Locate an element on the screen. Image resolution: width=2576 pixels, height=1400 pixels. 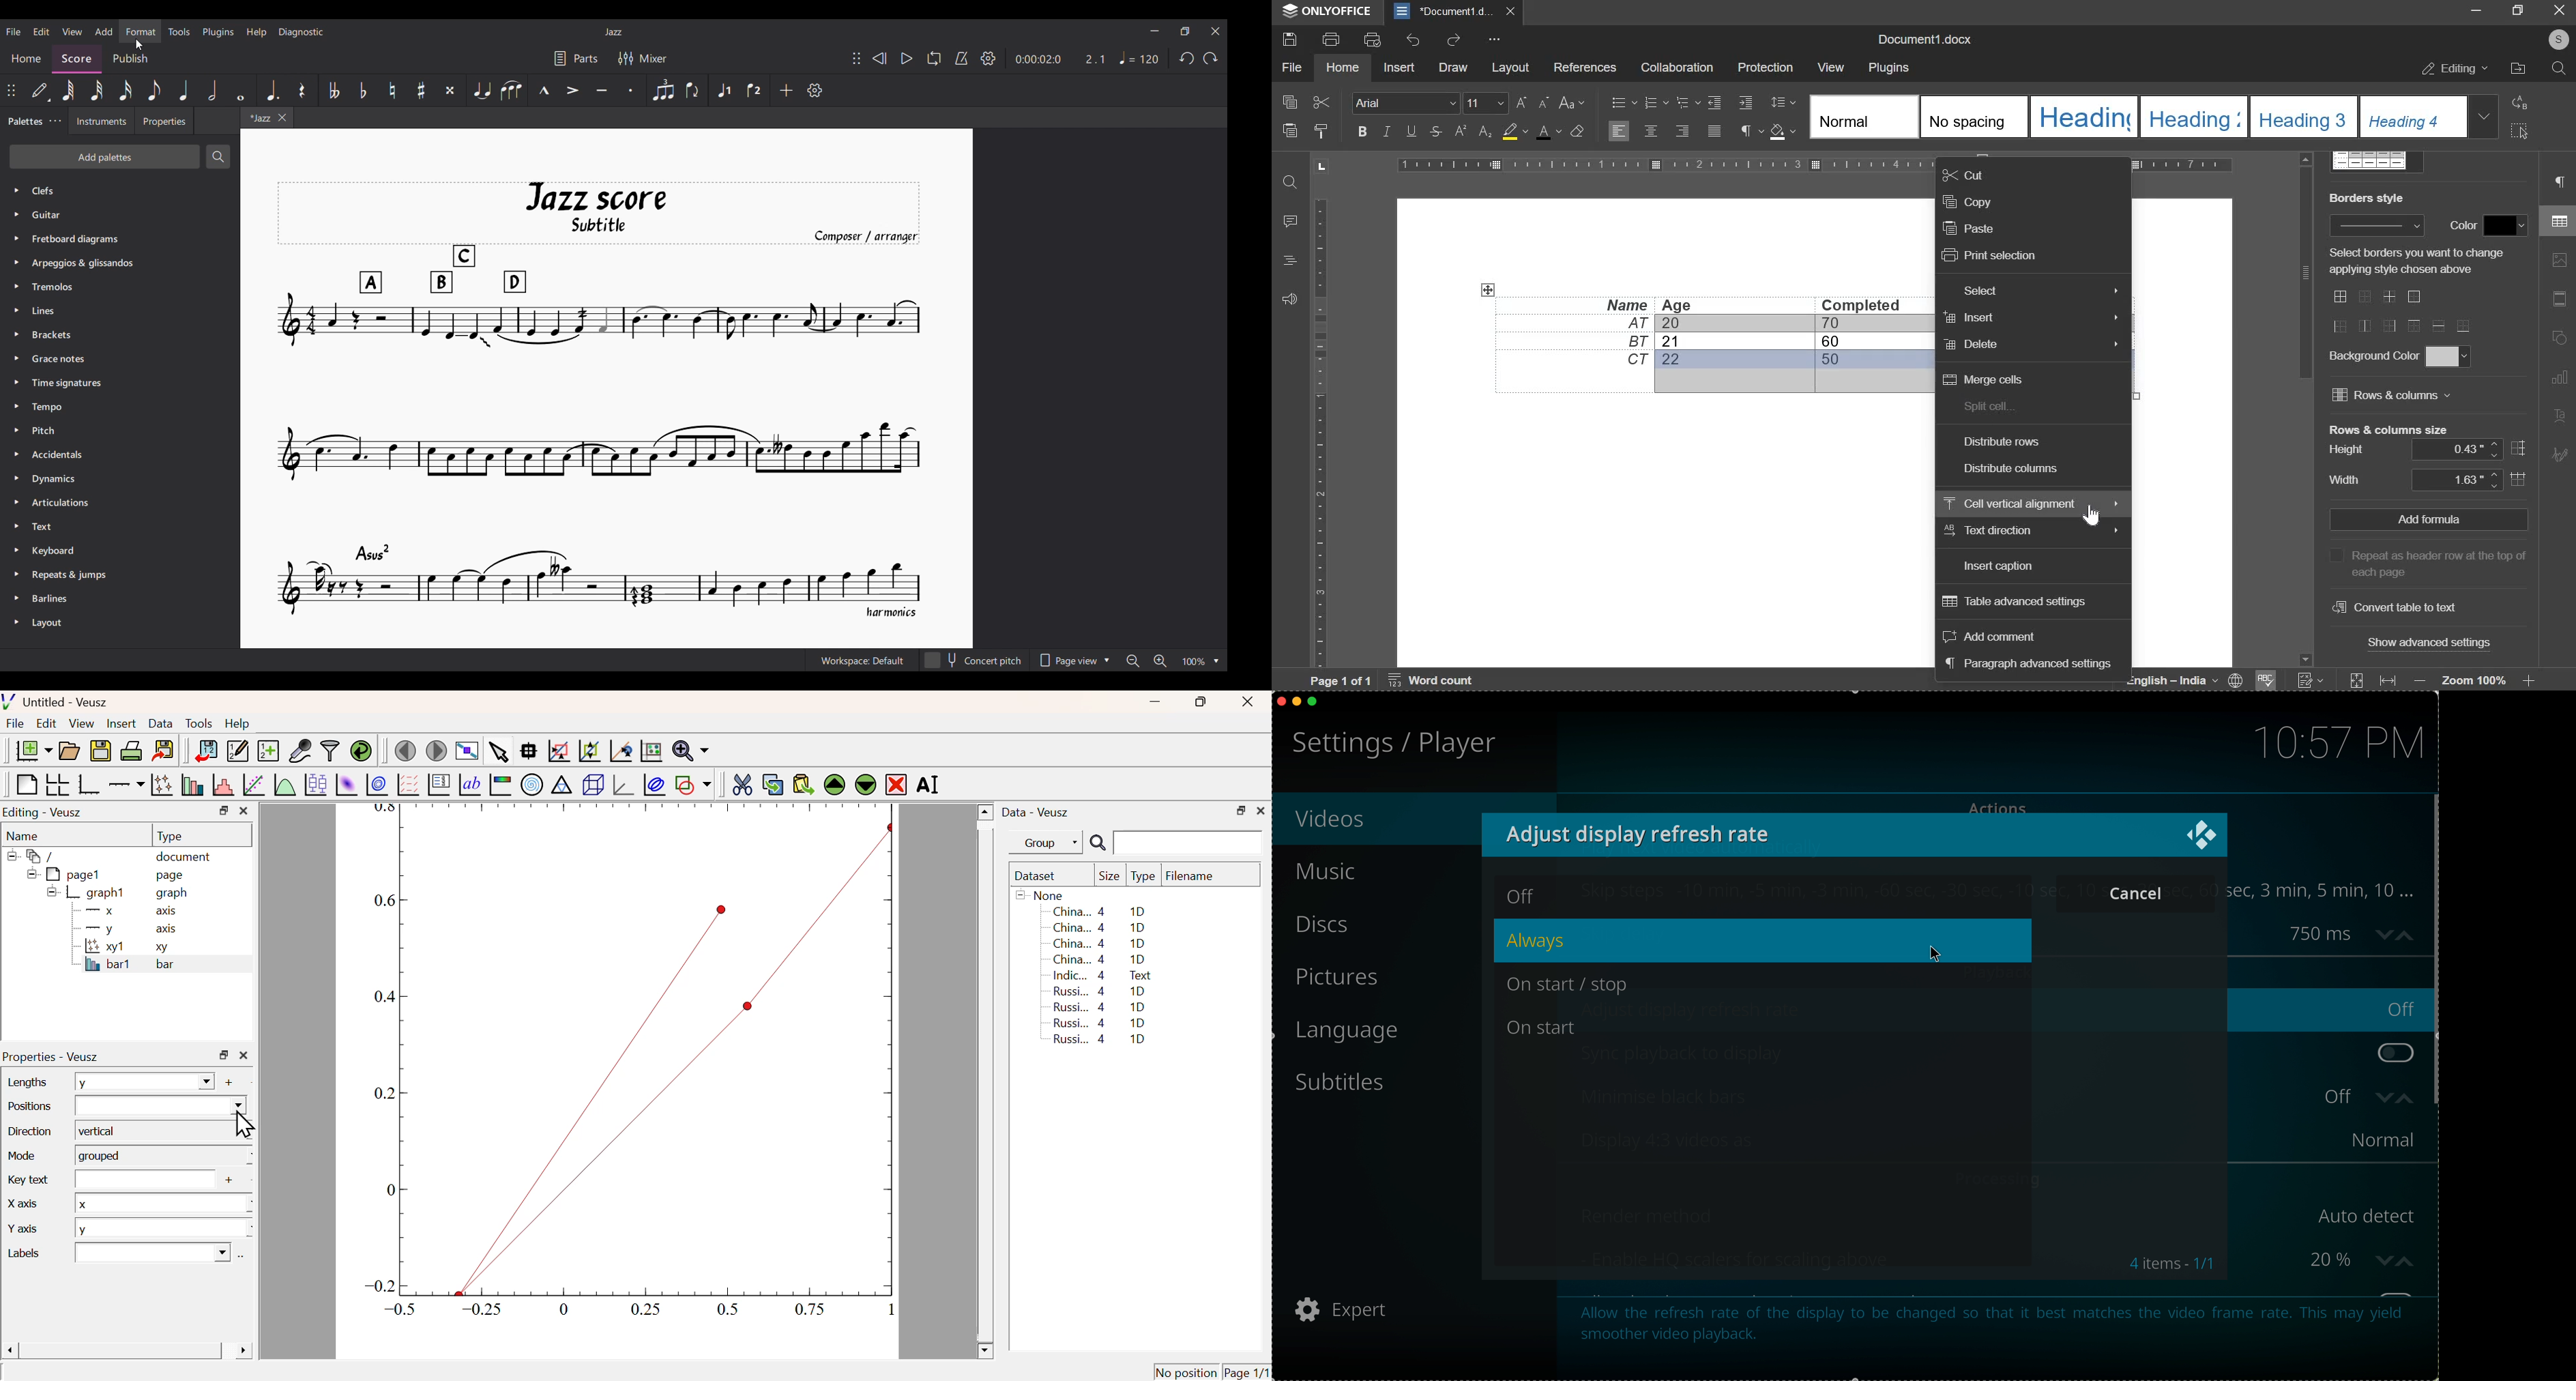
Allow the refresh rate of the display to be changed so that it best matches the video frame rate. This may yield
smoother video playback. is located at coordinates (1989, 1330).